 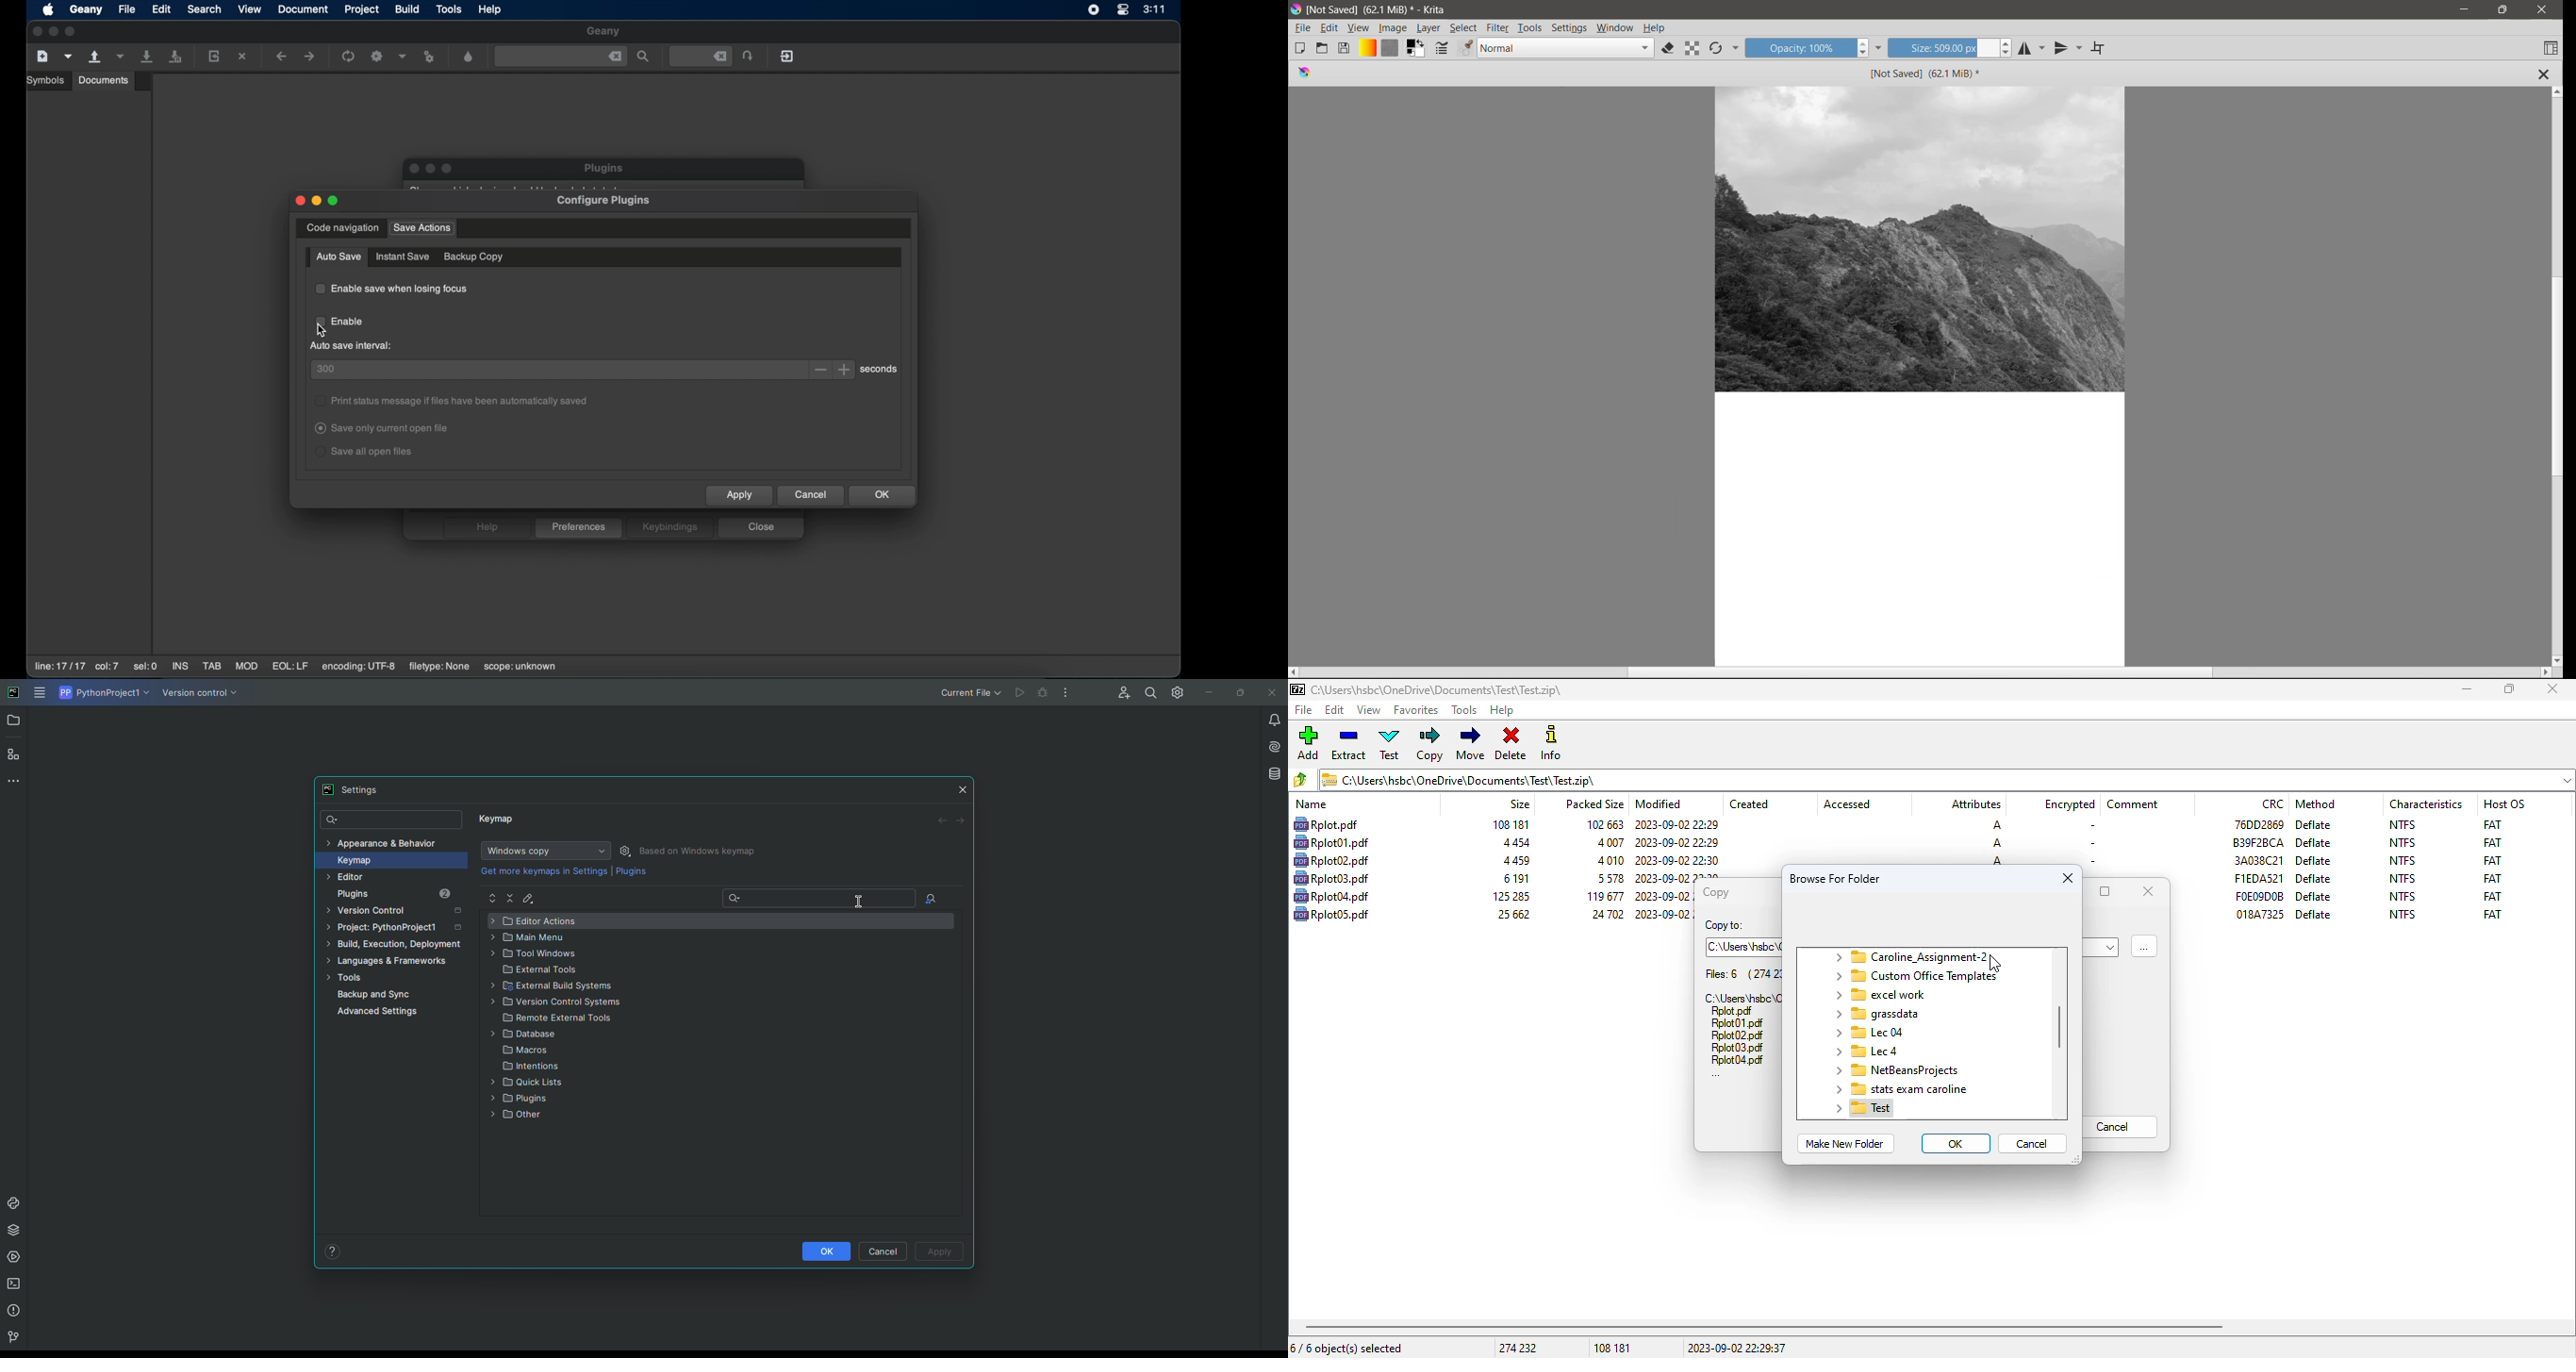 What do you see at coordinates (1923, 73) in the screenshot?
I see `Image Name and Size` at bounding box center [1923, 73].